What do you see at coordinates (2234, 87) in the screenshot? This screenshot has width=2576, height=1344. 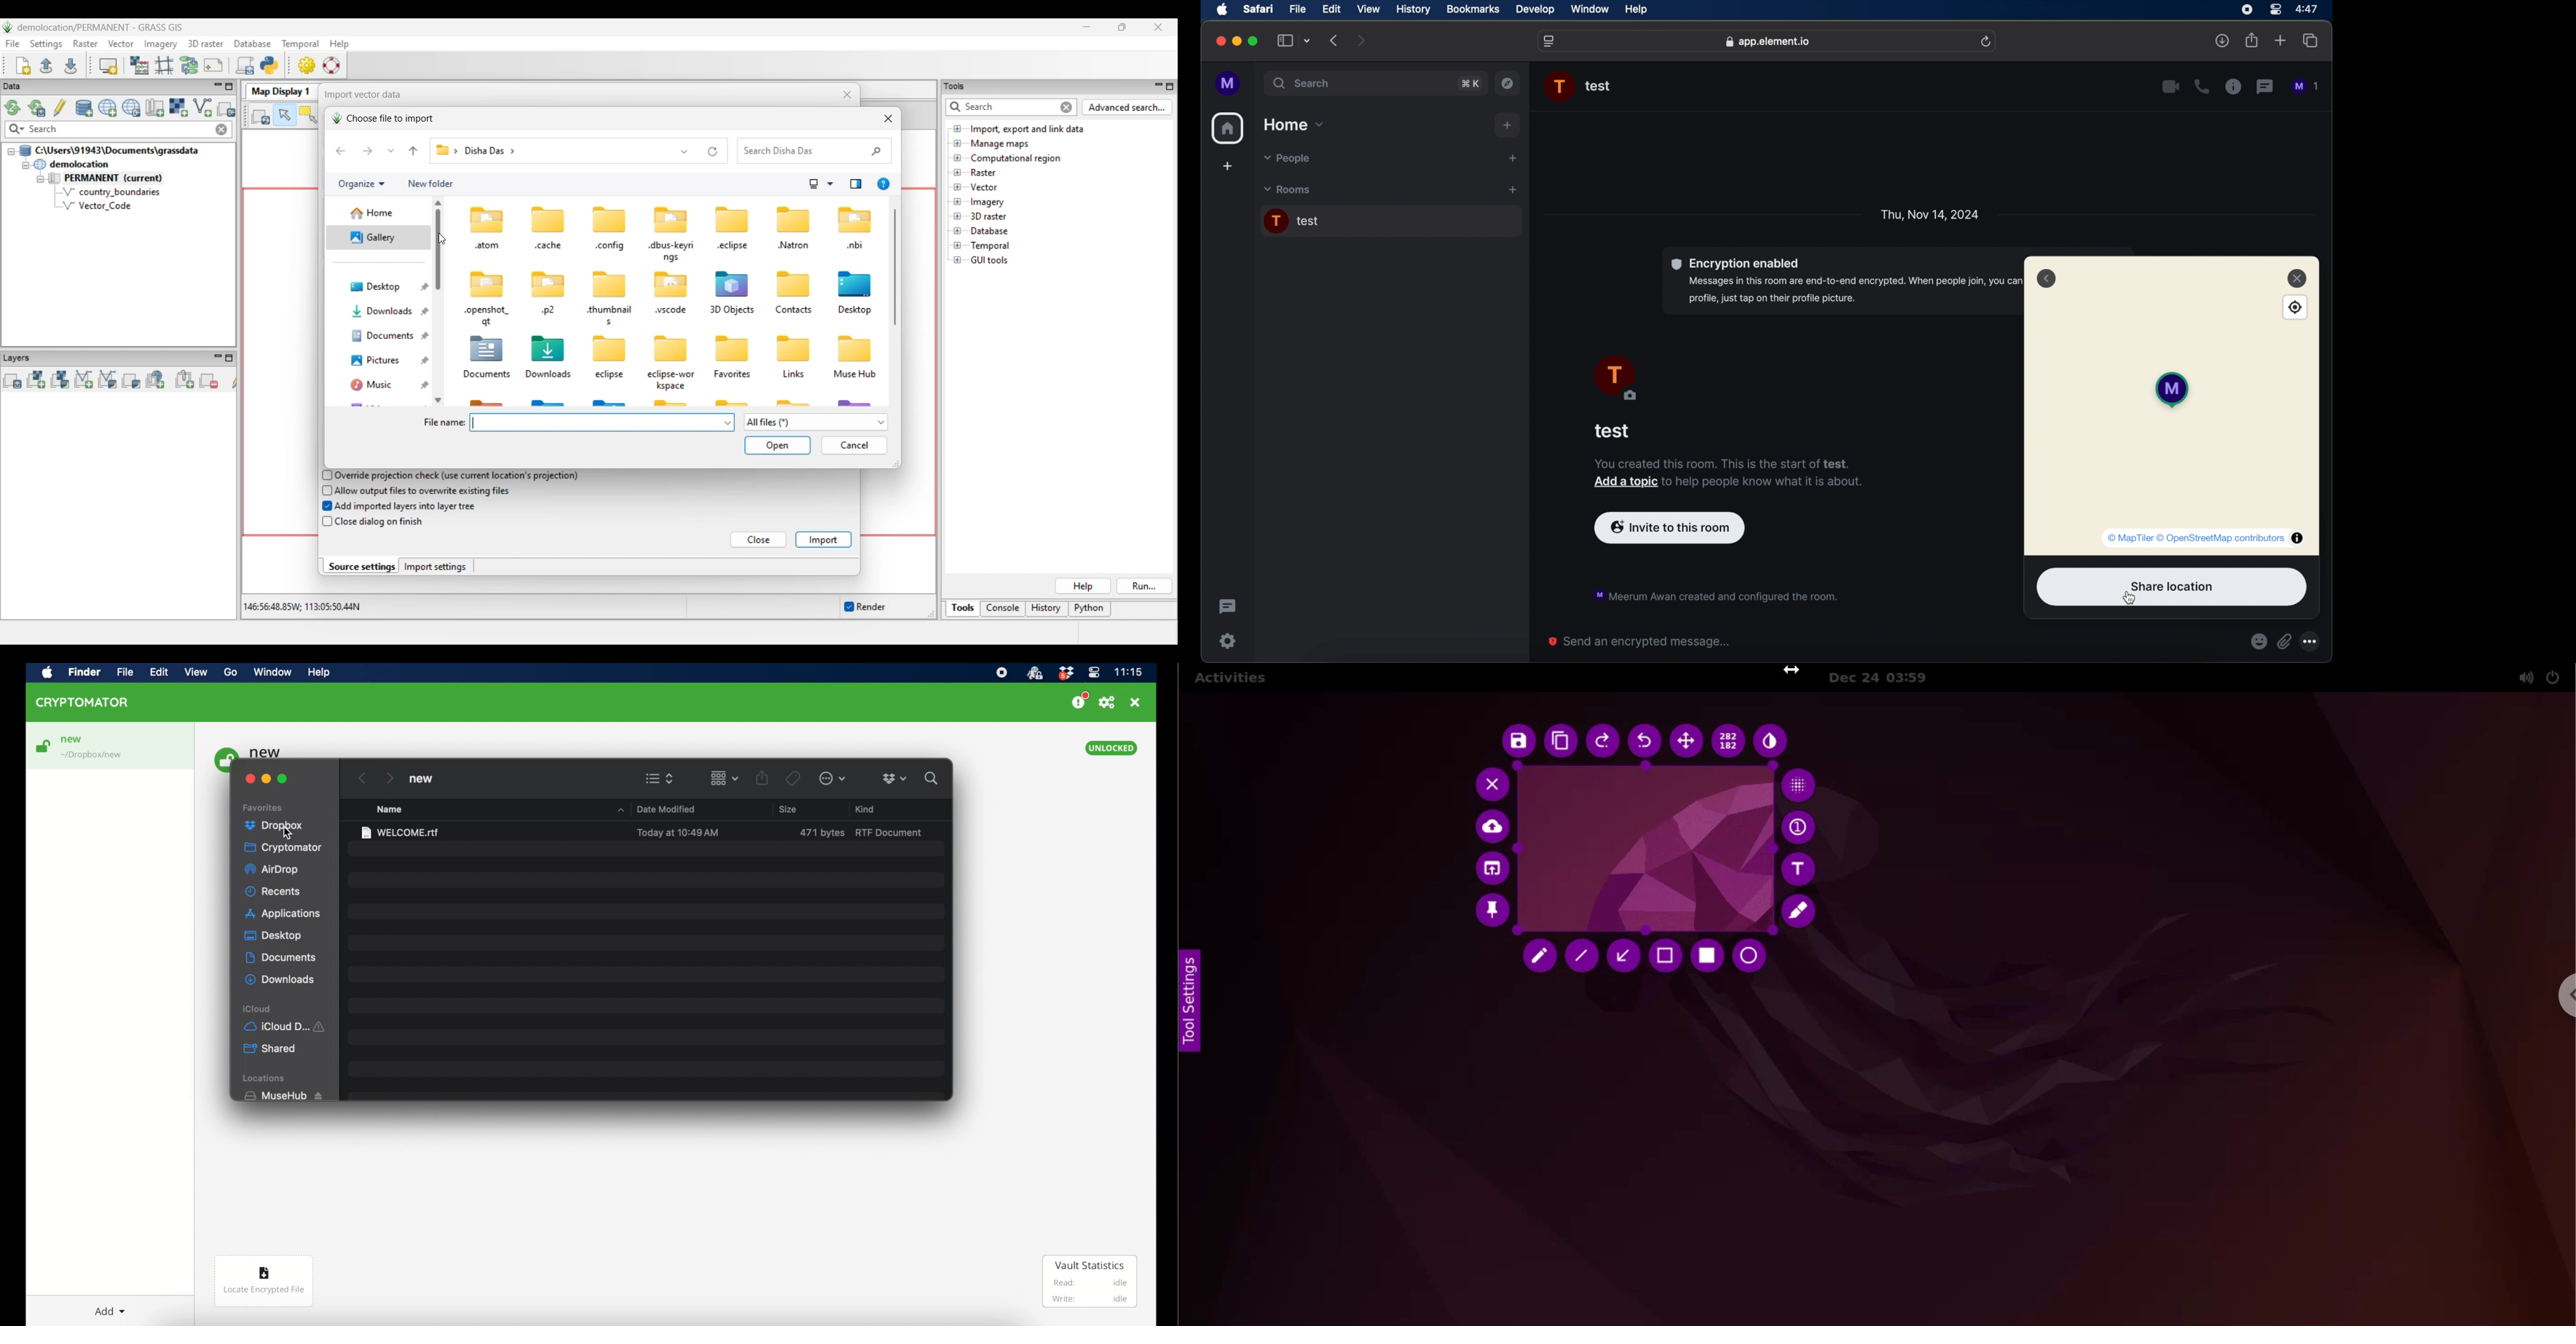 I see `chat properties` at bounding box center [2234, 87].